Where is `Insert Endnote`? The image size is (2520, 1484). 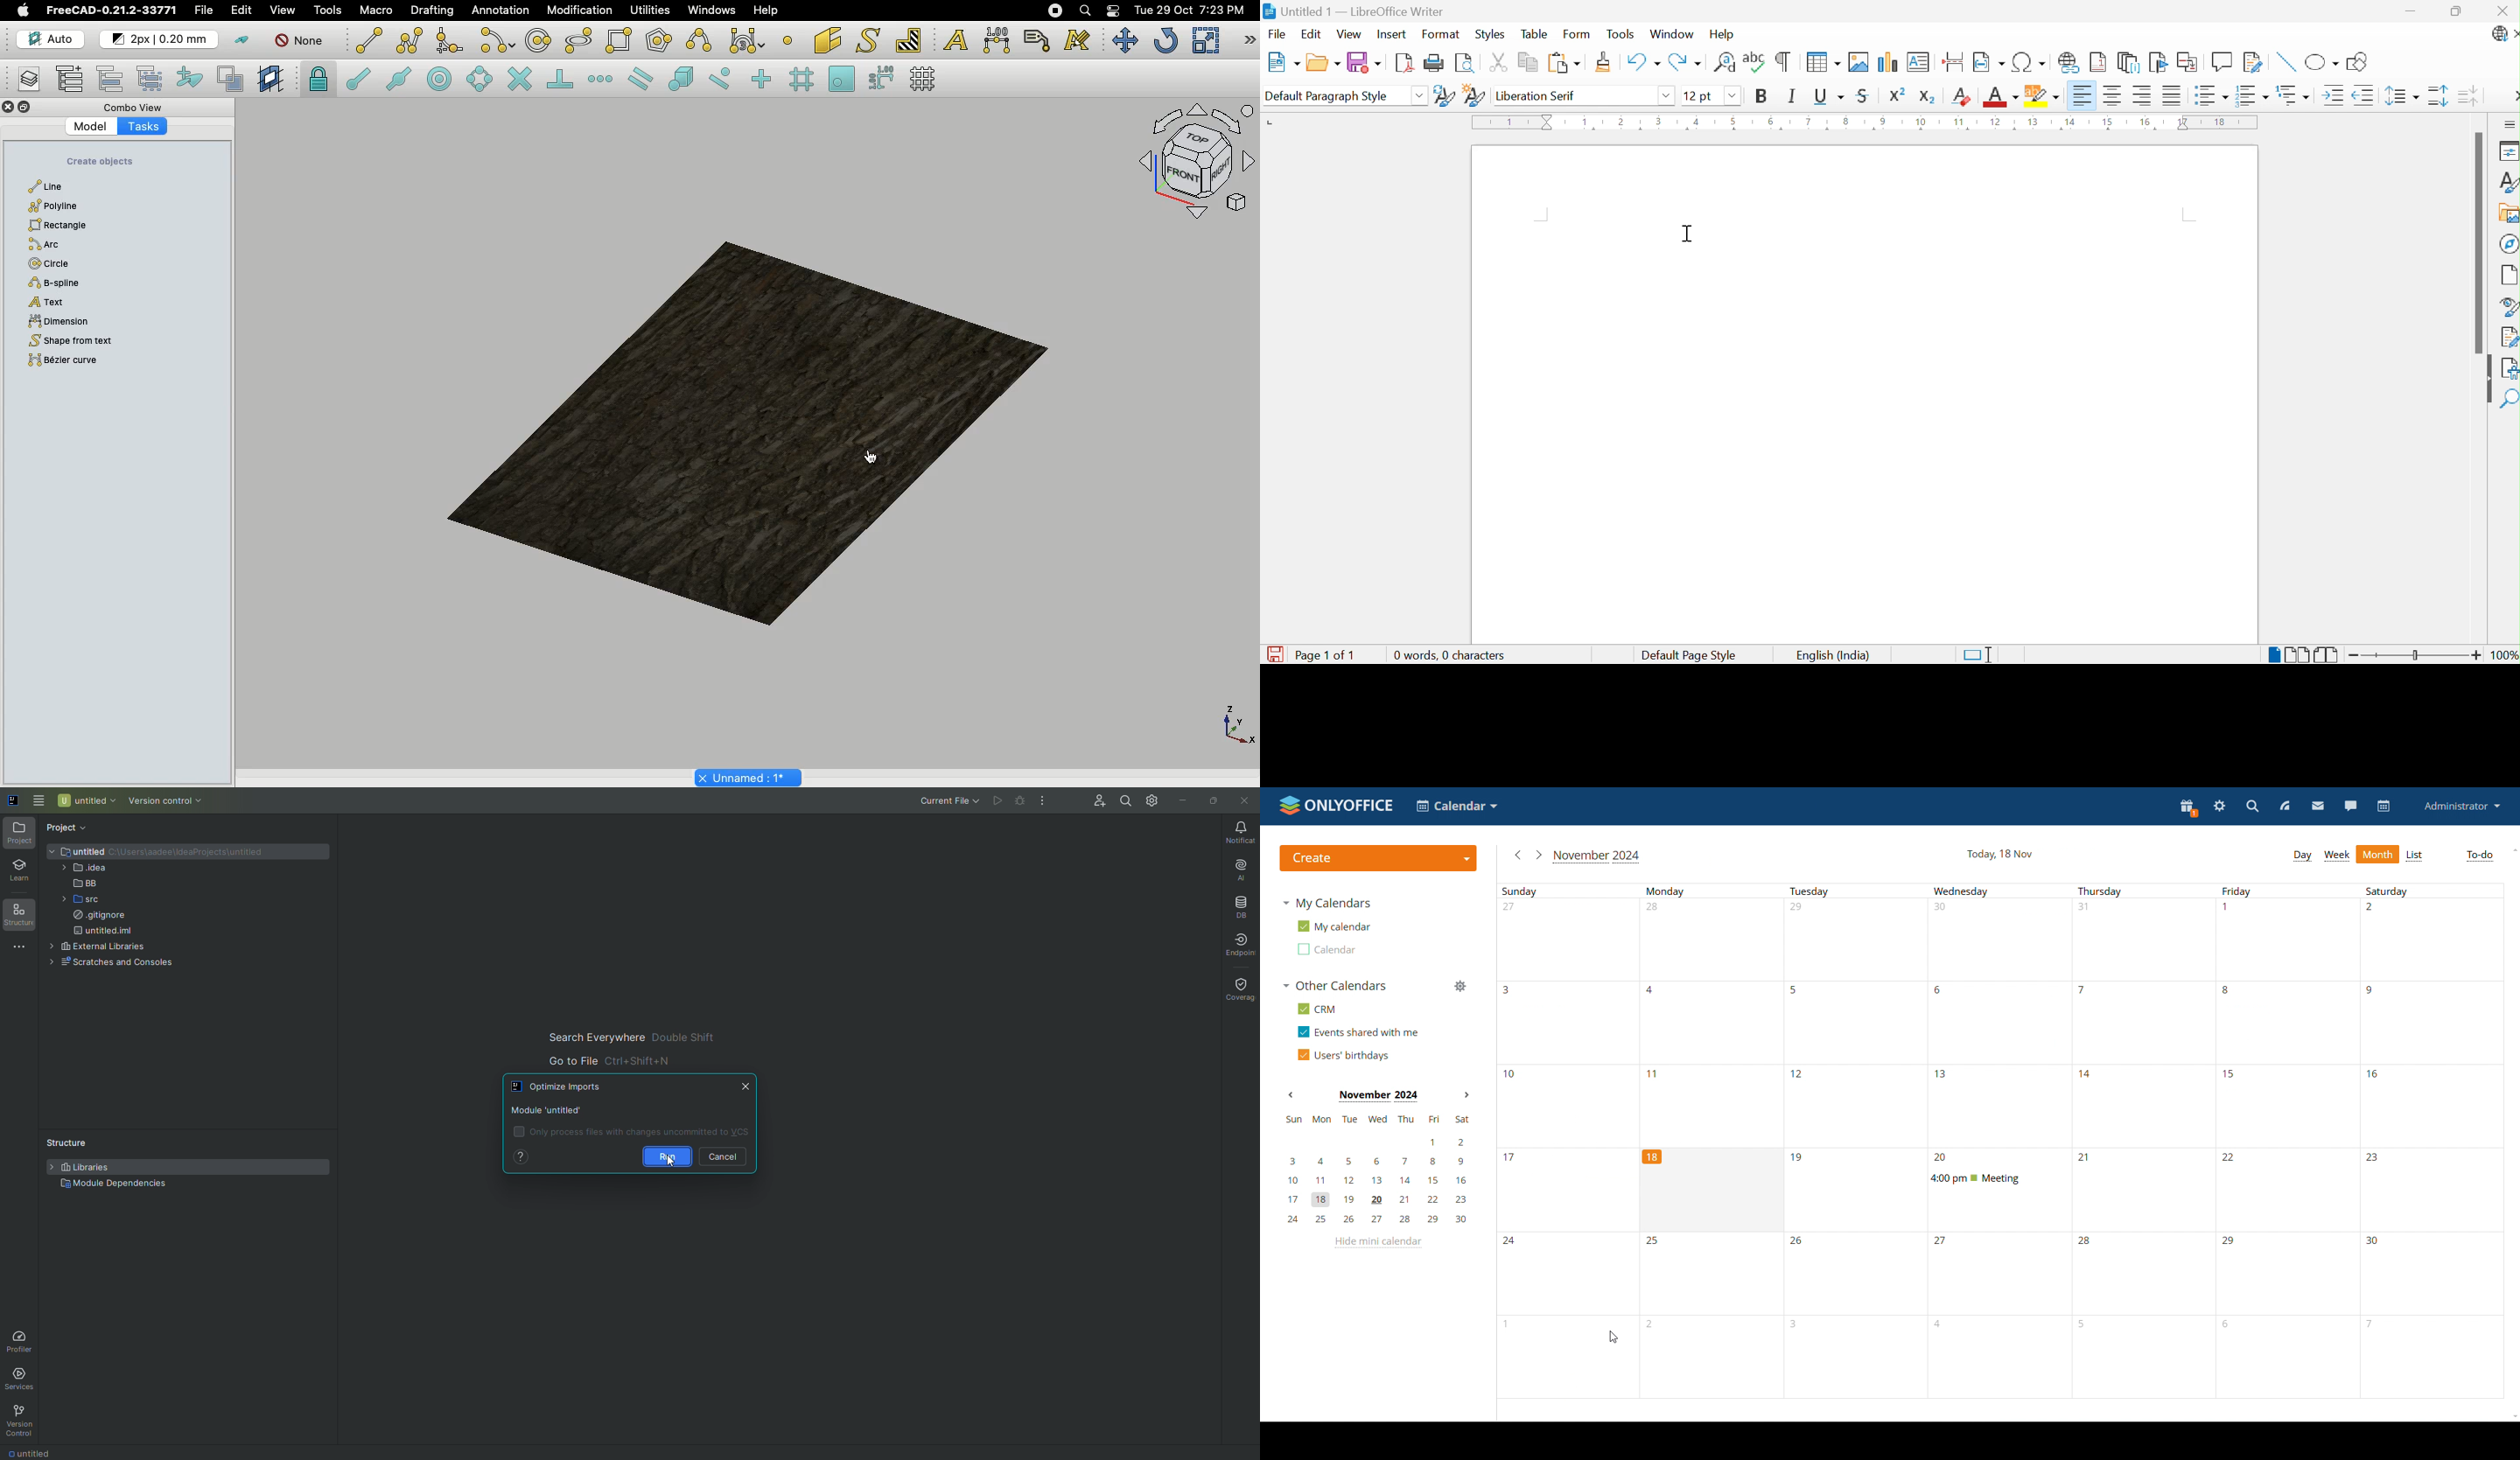
Insert Endnote is located at coordinates (2128, 64).